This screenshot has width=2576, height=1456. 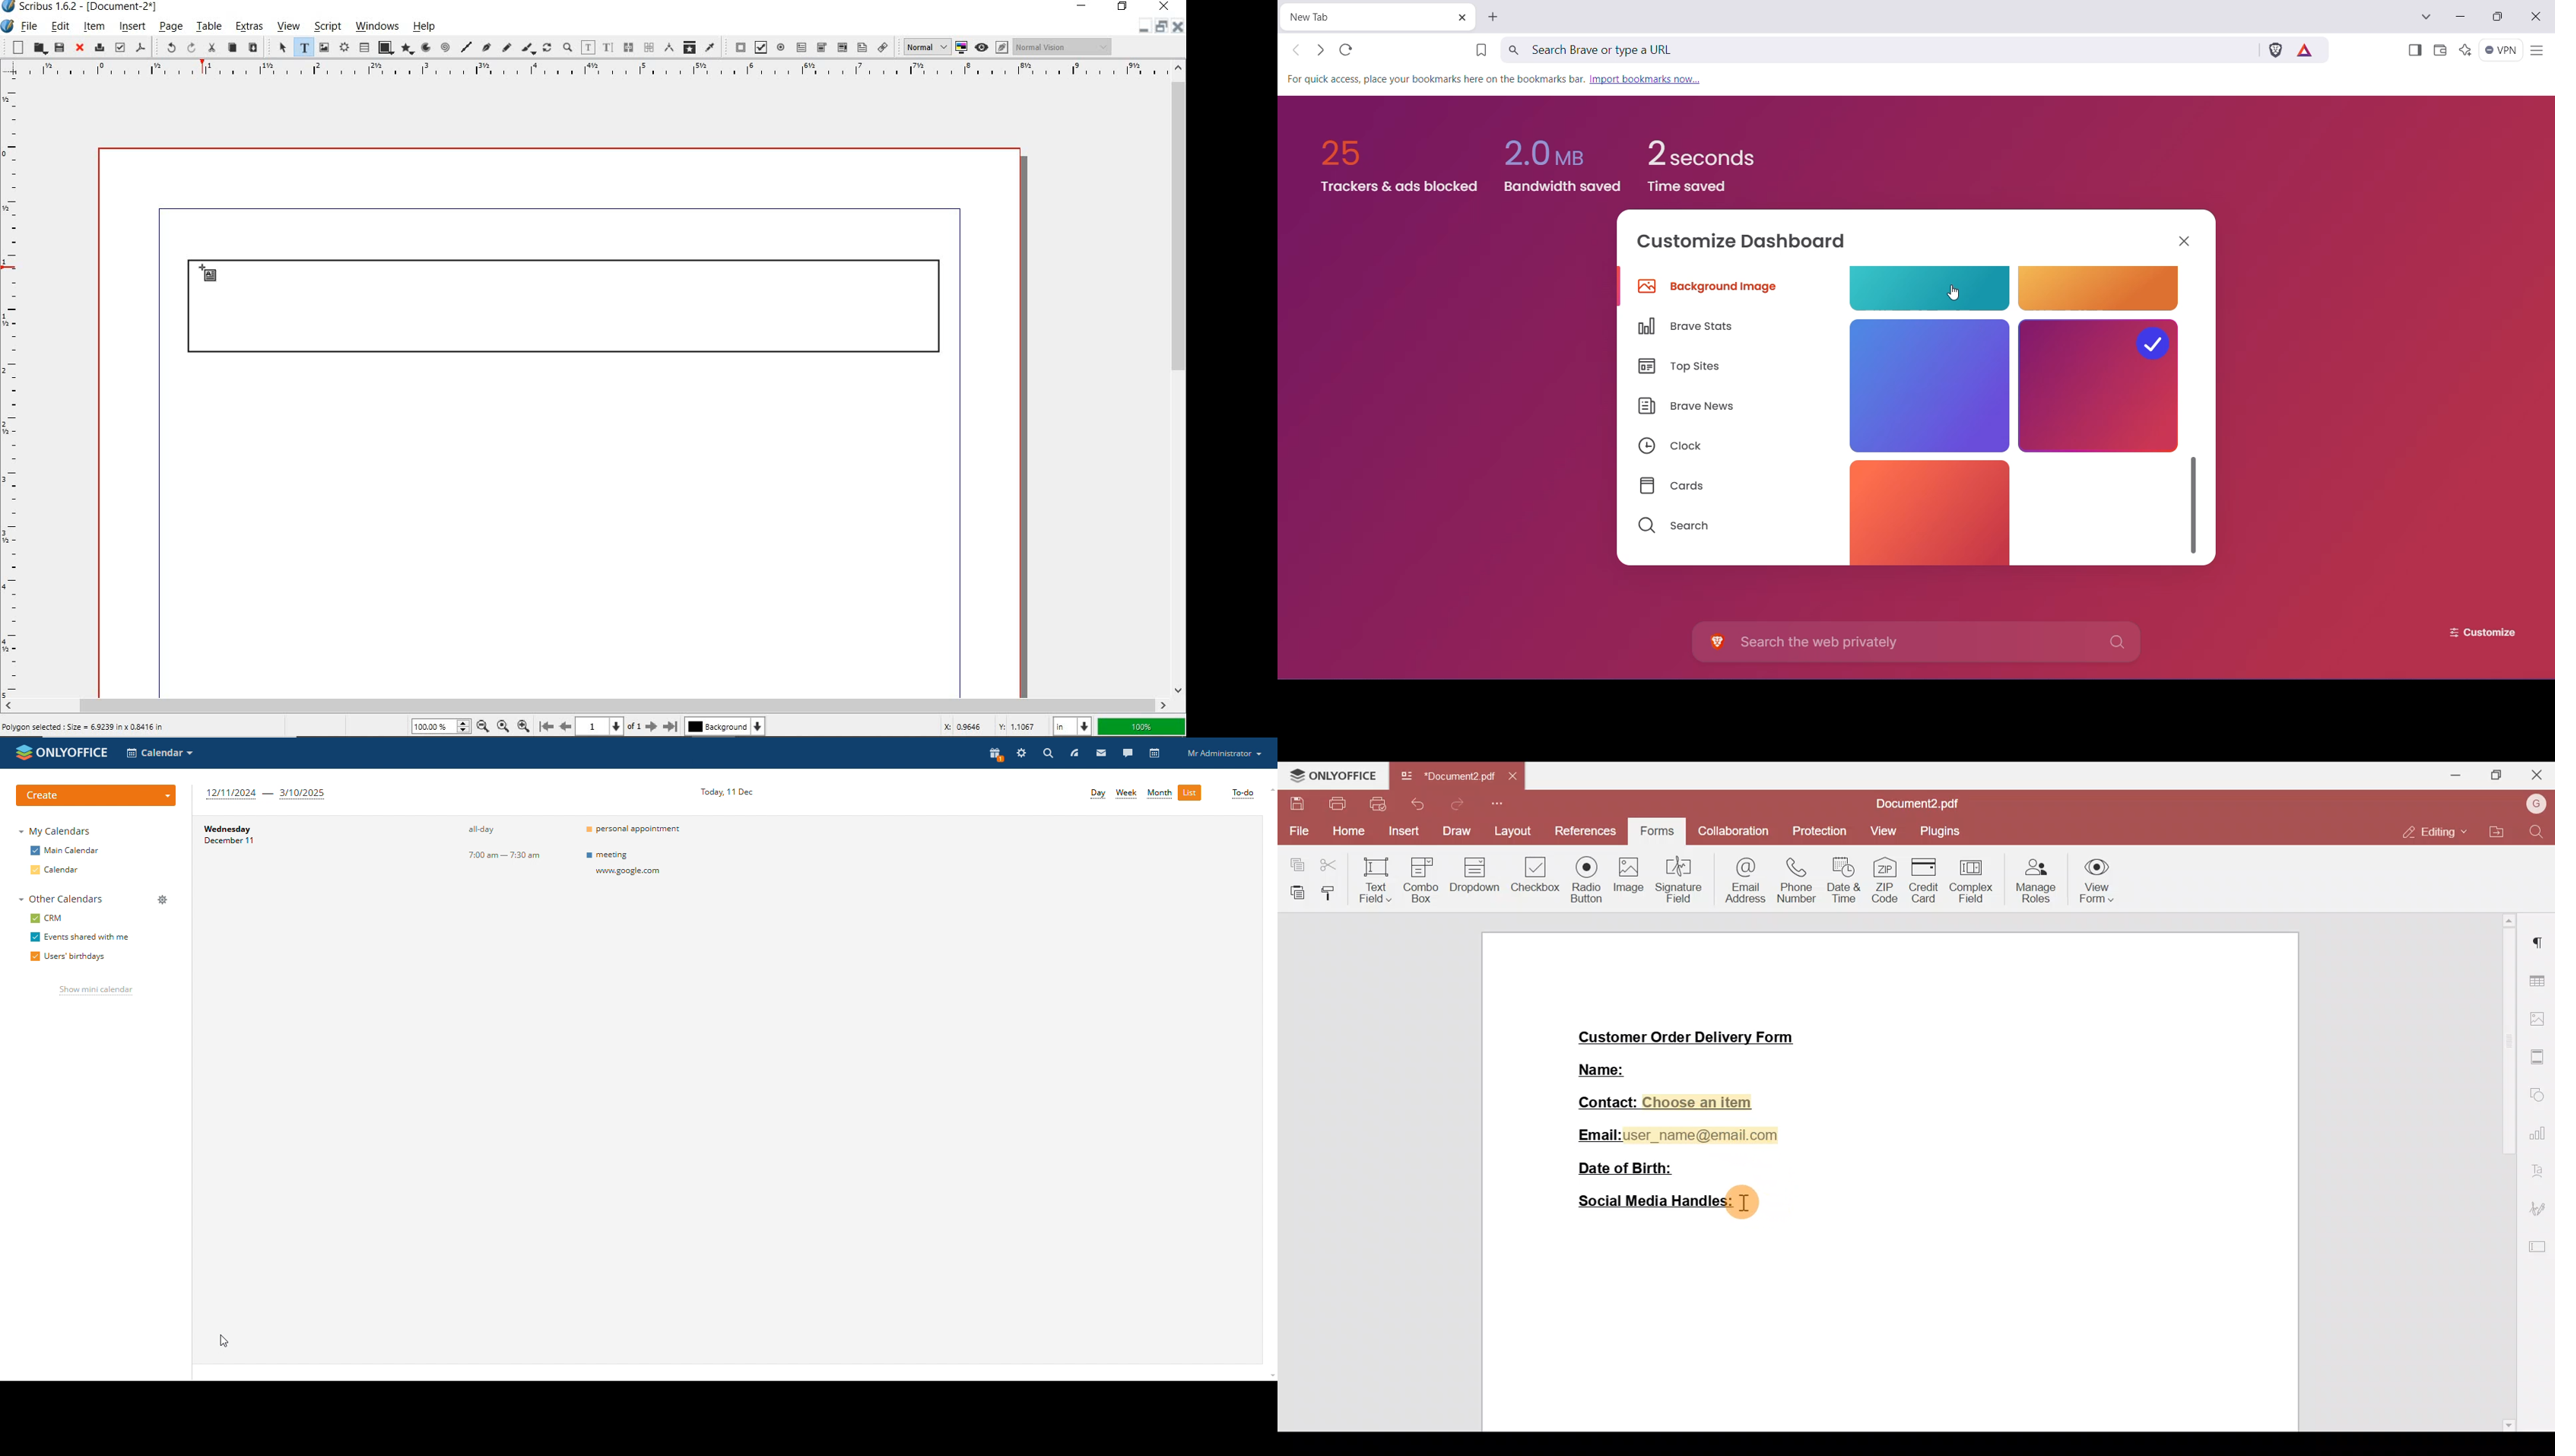 What do you see at coordinates (226, 1340) in the screenshot?
I see `cursor` at bounding box center [226, 1340].